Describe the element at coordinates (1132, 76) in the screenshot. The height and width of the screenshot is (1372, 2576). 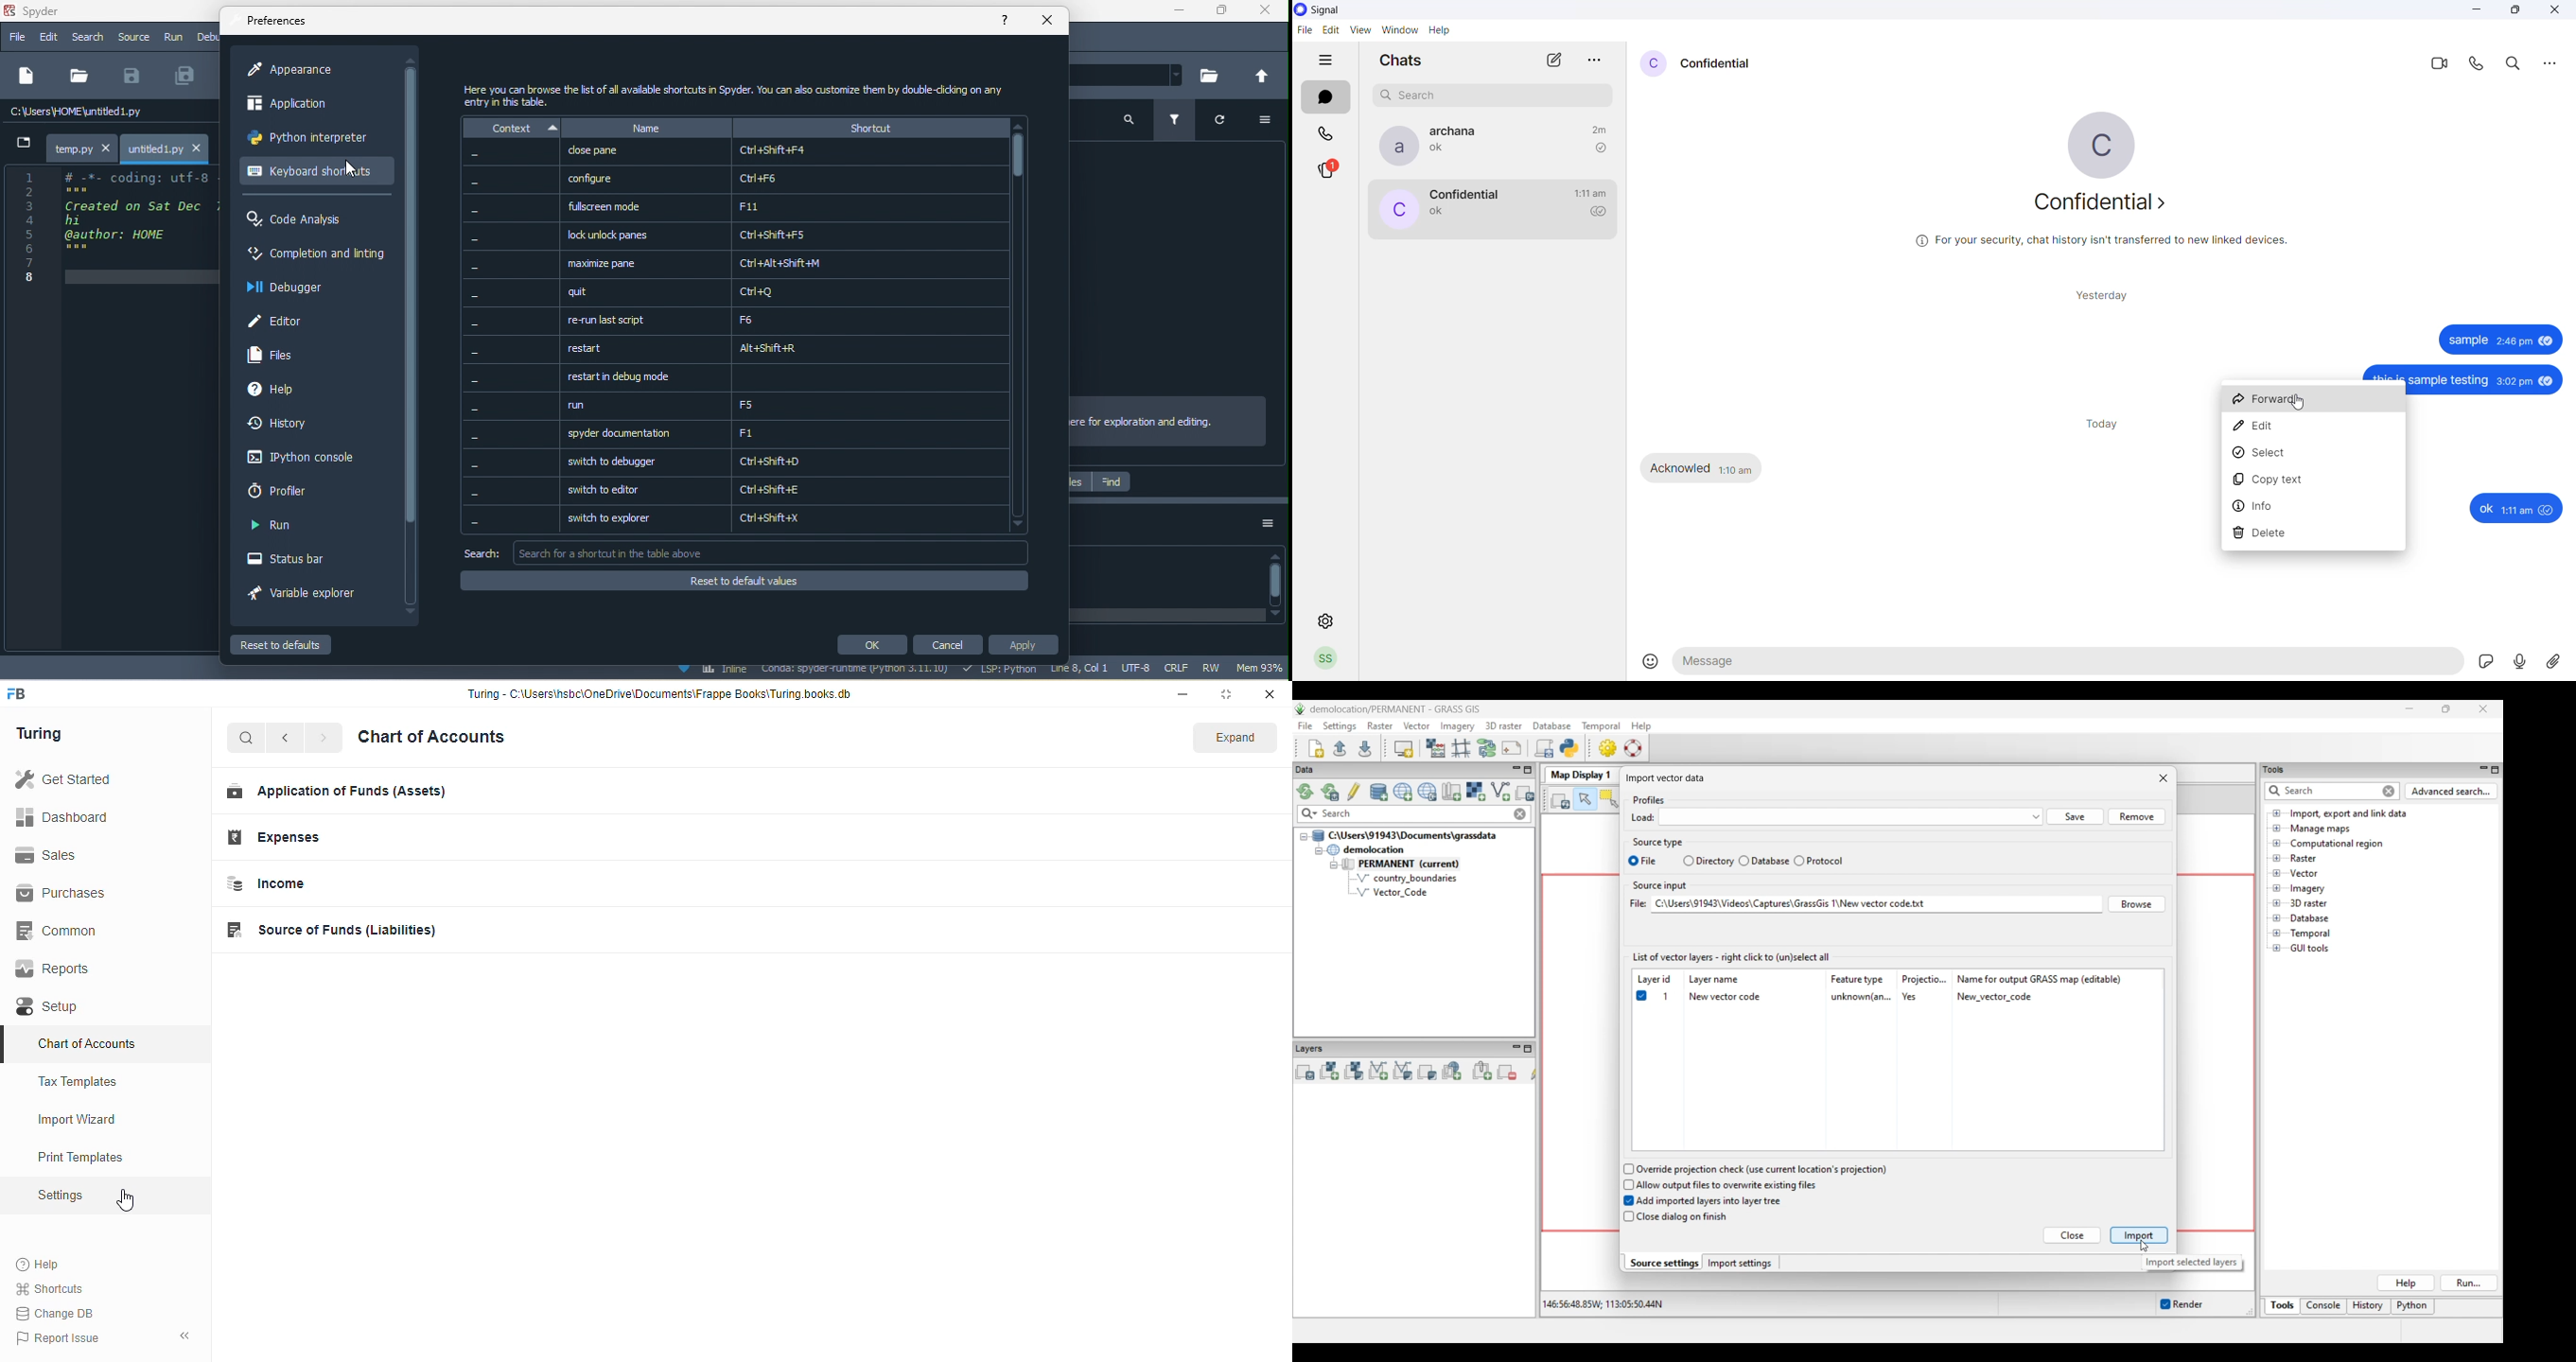
I see `c\users\home` at that location.